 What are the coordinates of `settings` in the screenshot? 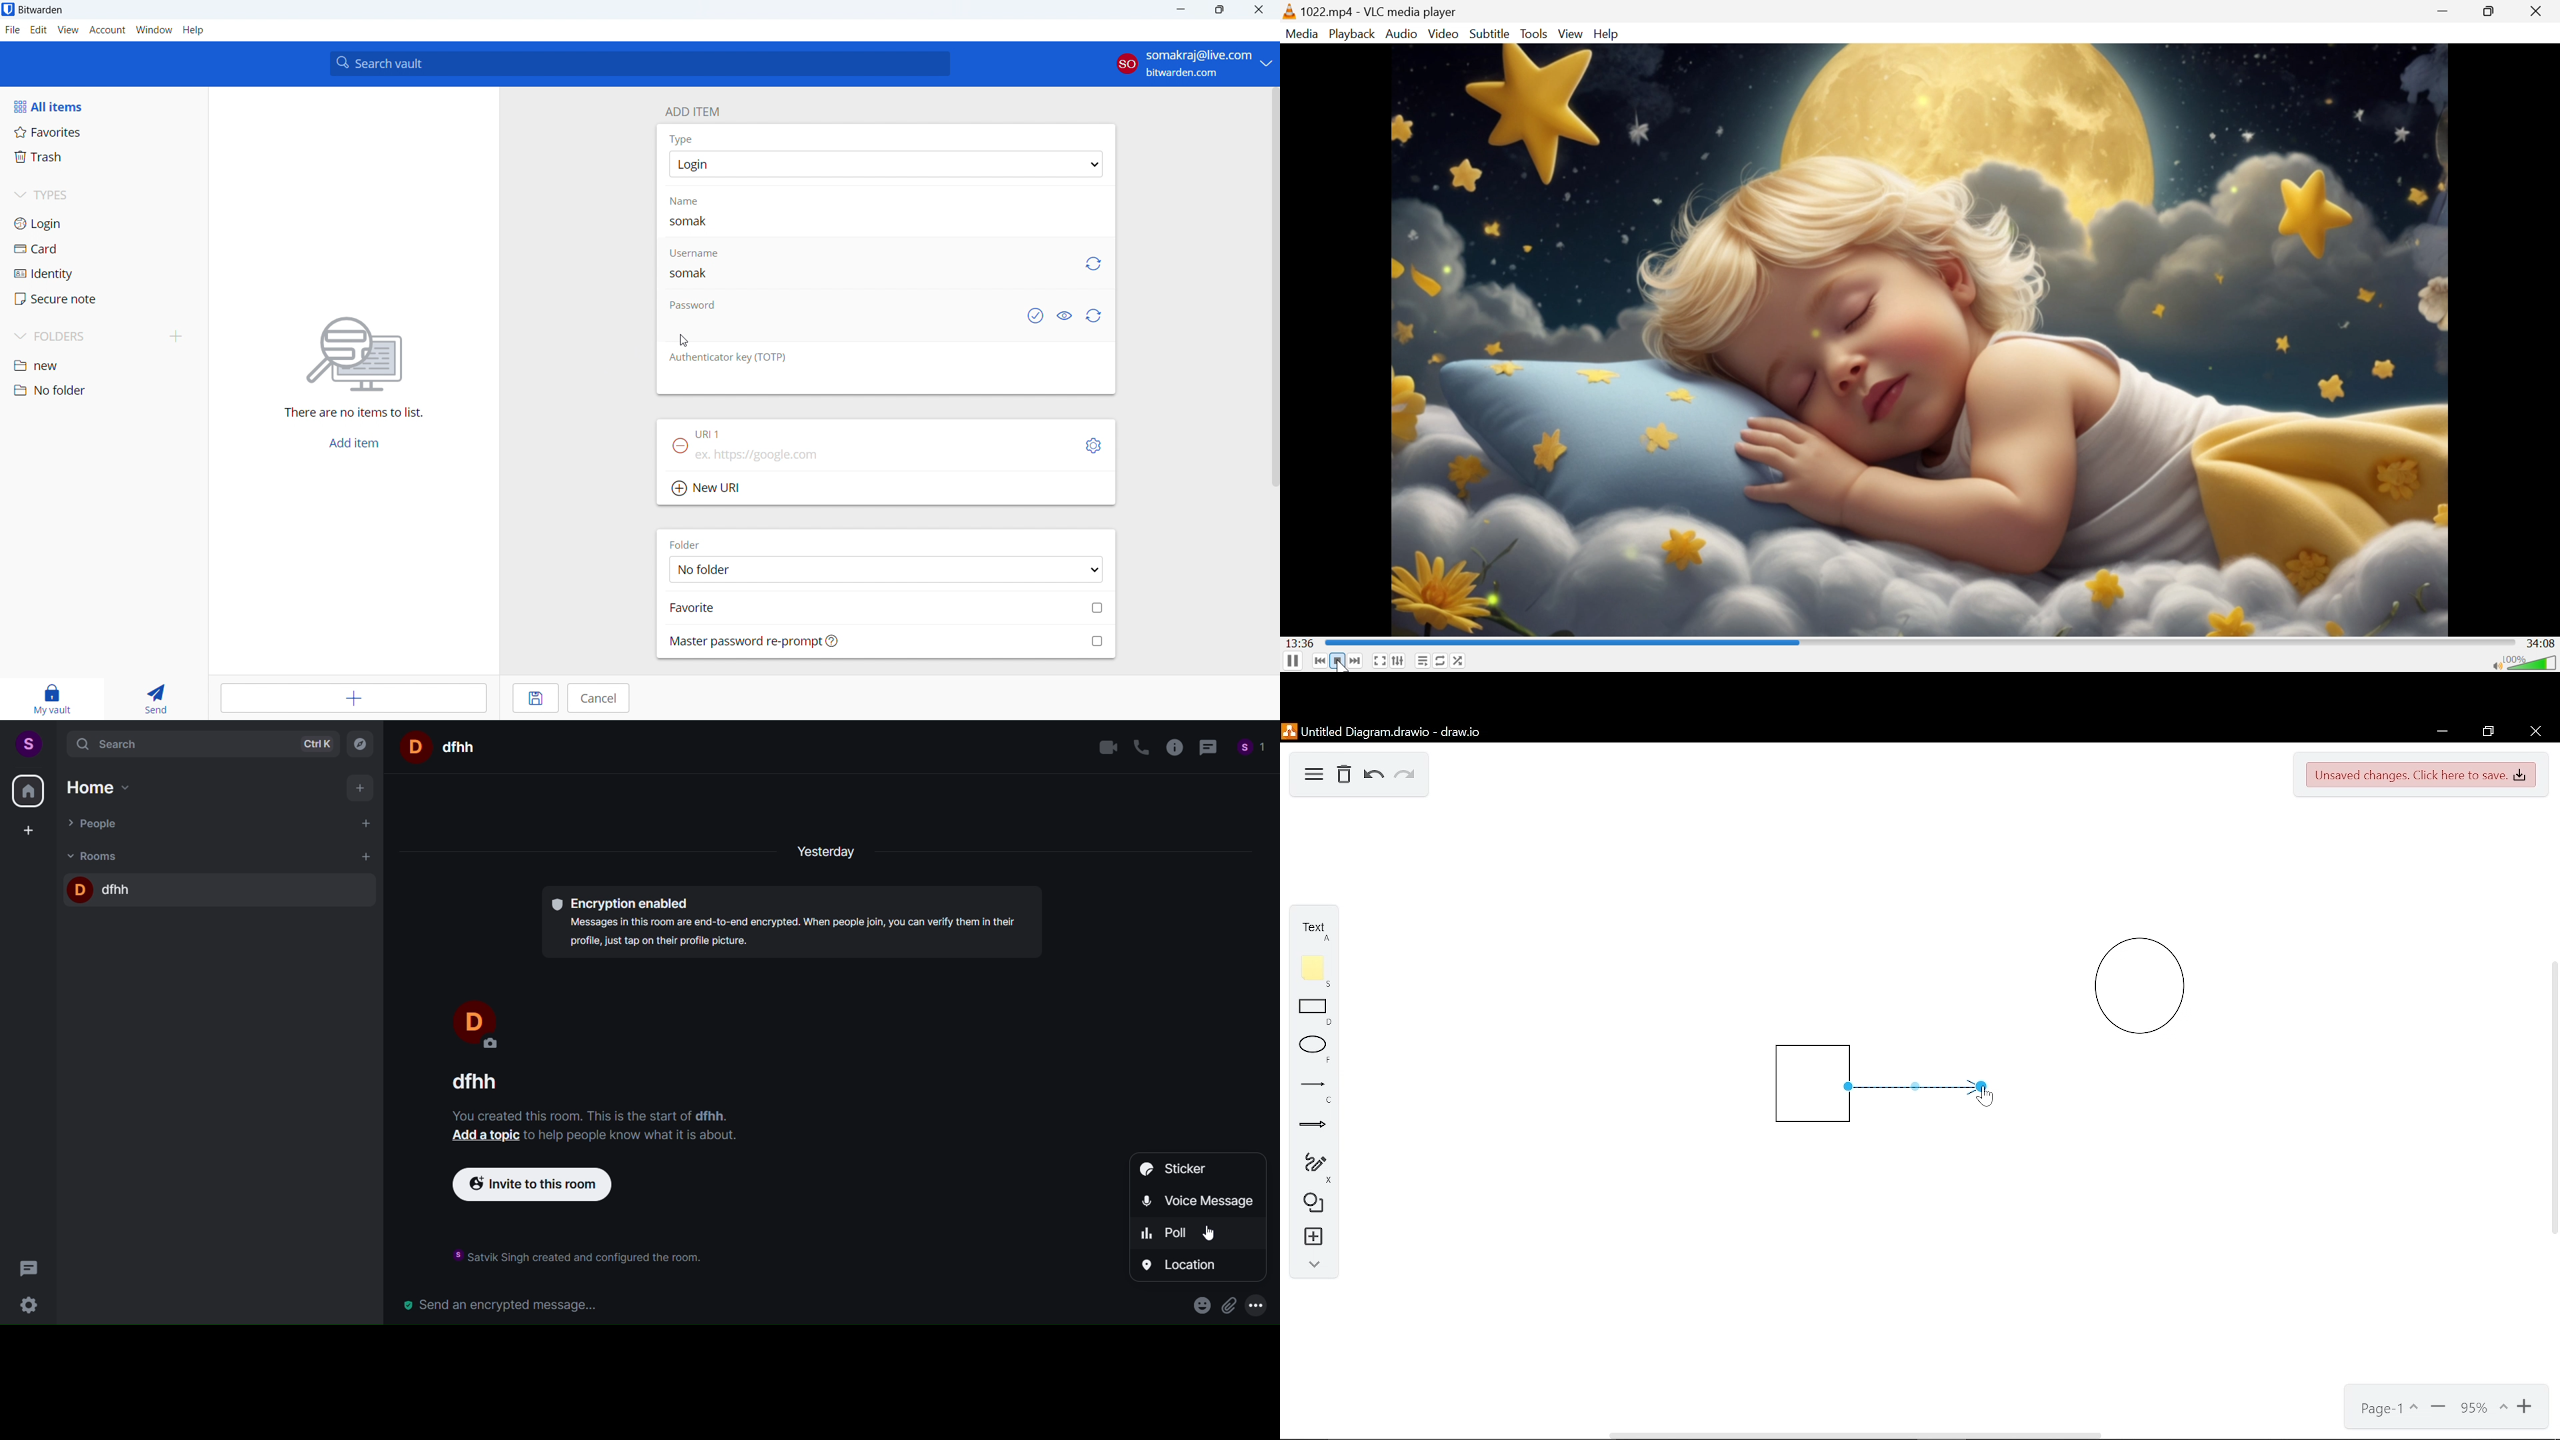 It's located at (32, 1303).